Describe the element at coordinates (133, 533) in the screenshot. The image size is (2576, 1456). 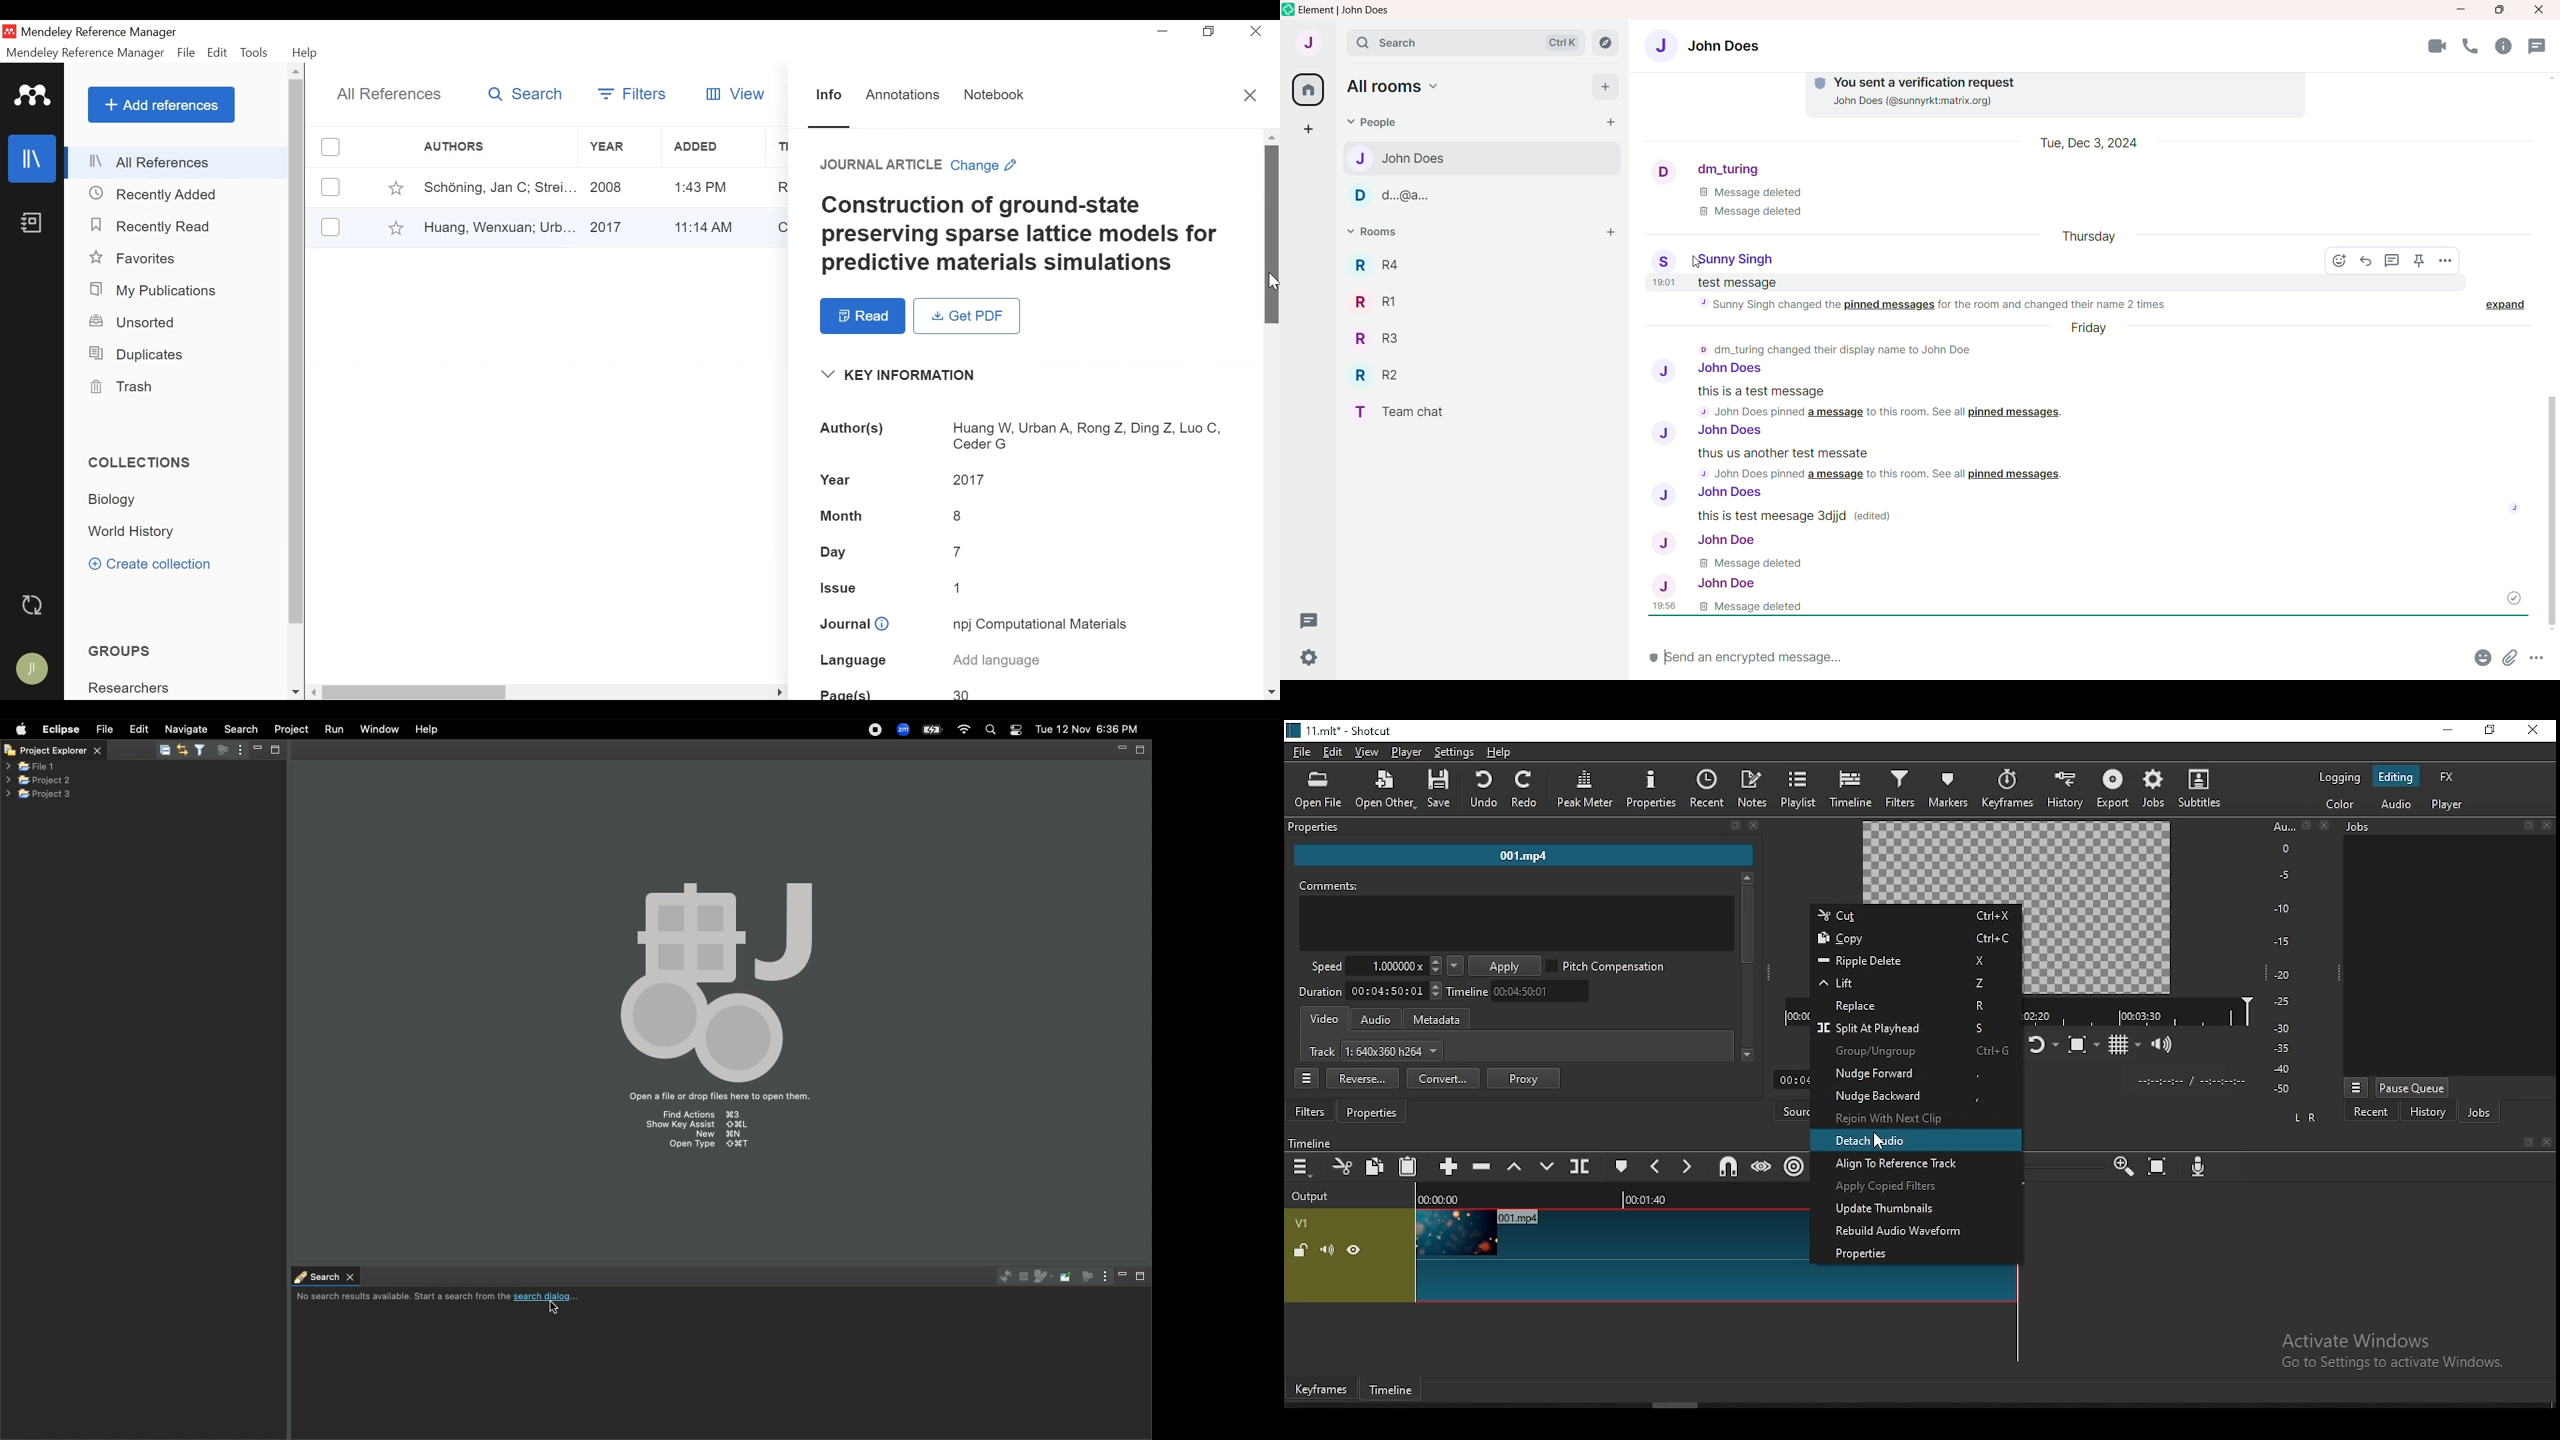
I see `Collection` at that location.